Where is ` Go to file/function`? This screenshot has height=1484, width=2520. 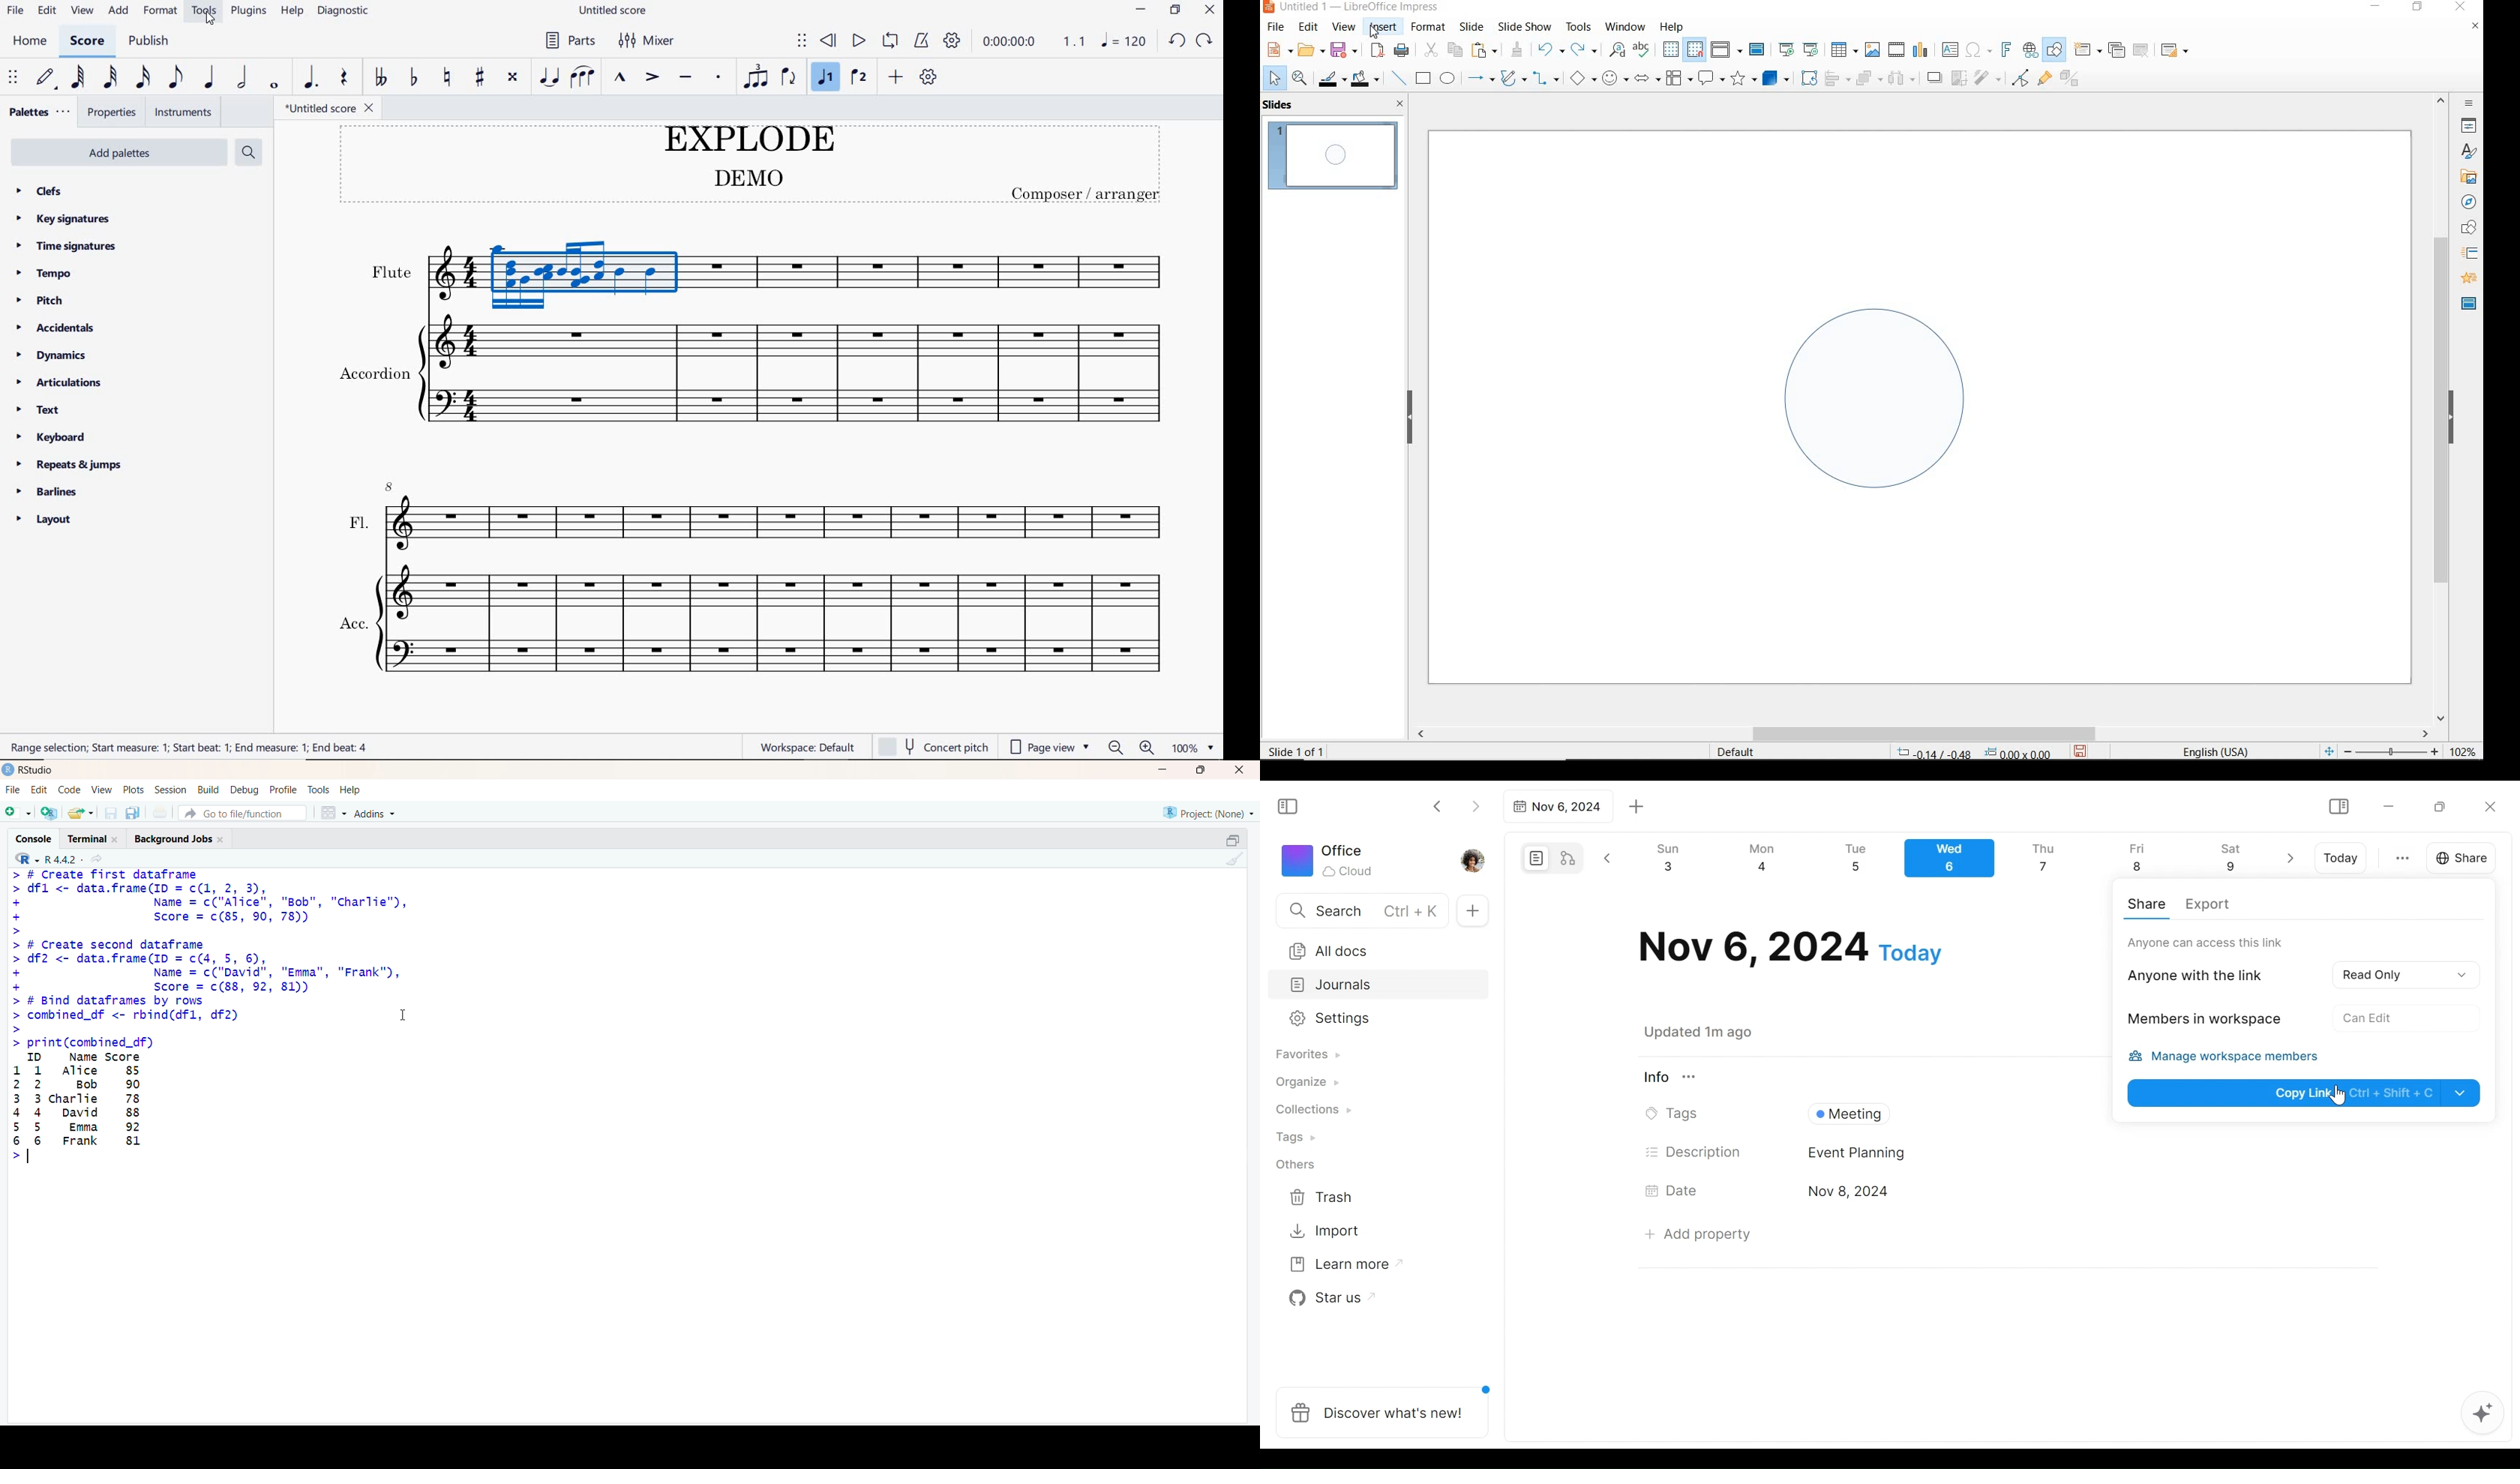
 Go to file/function is located at coordinates (243, 814).